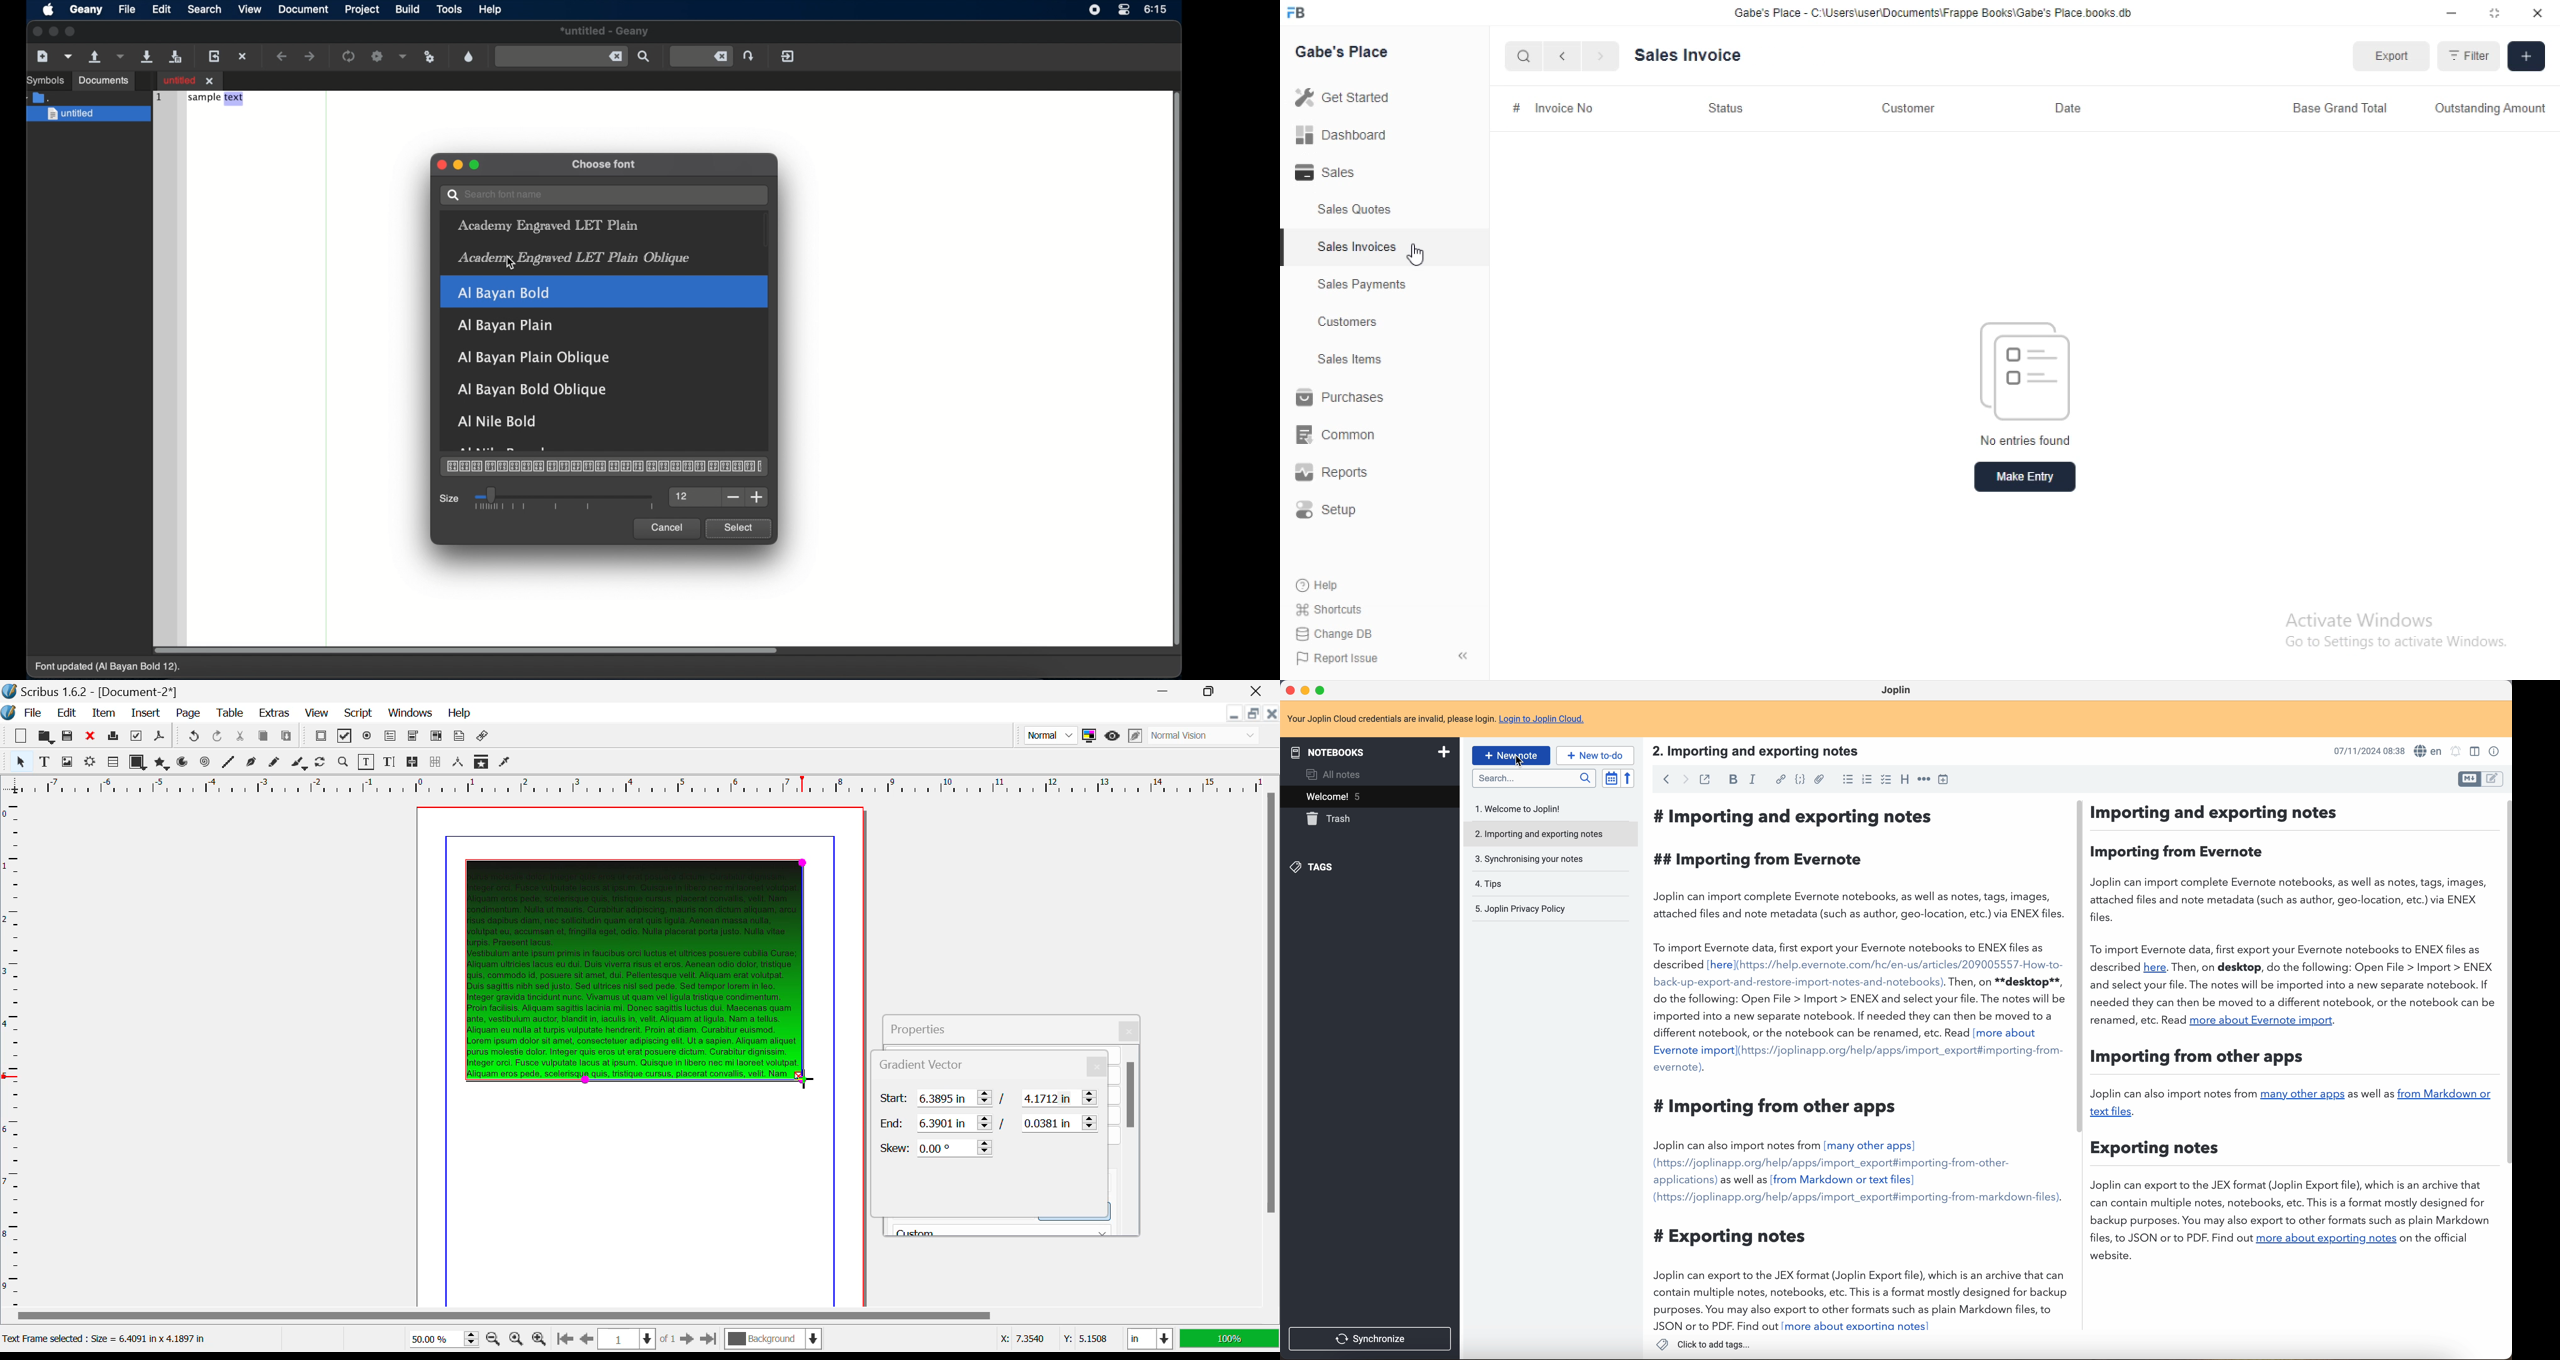 Image resolution: width=2576 pixels, height=1372 pixels. What do you see at coordinates (1360, 248) in the screenshot?
I see `Sales Invoices` at bounding box center [1360, 248].